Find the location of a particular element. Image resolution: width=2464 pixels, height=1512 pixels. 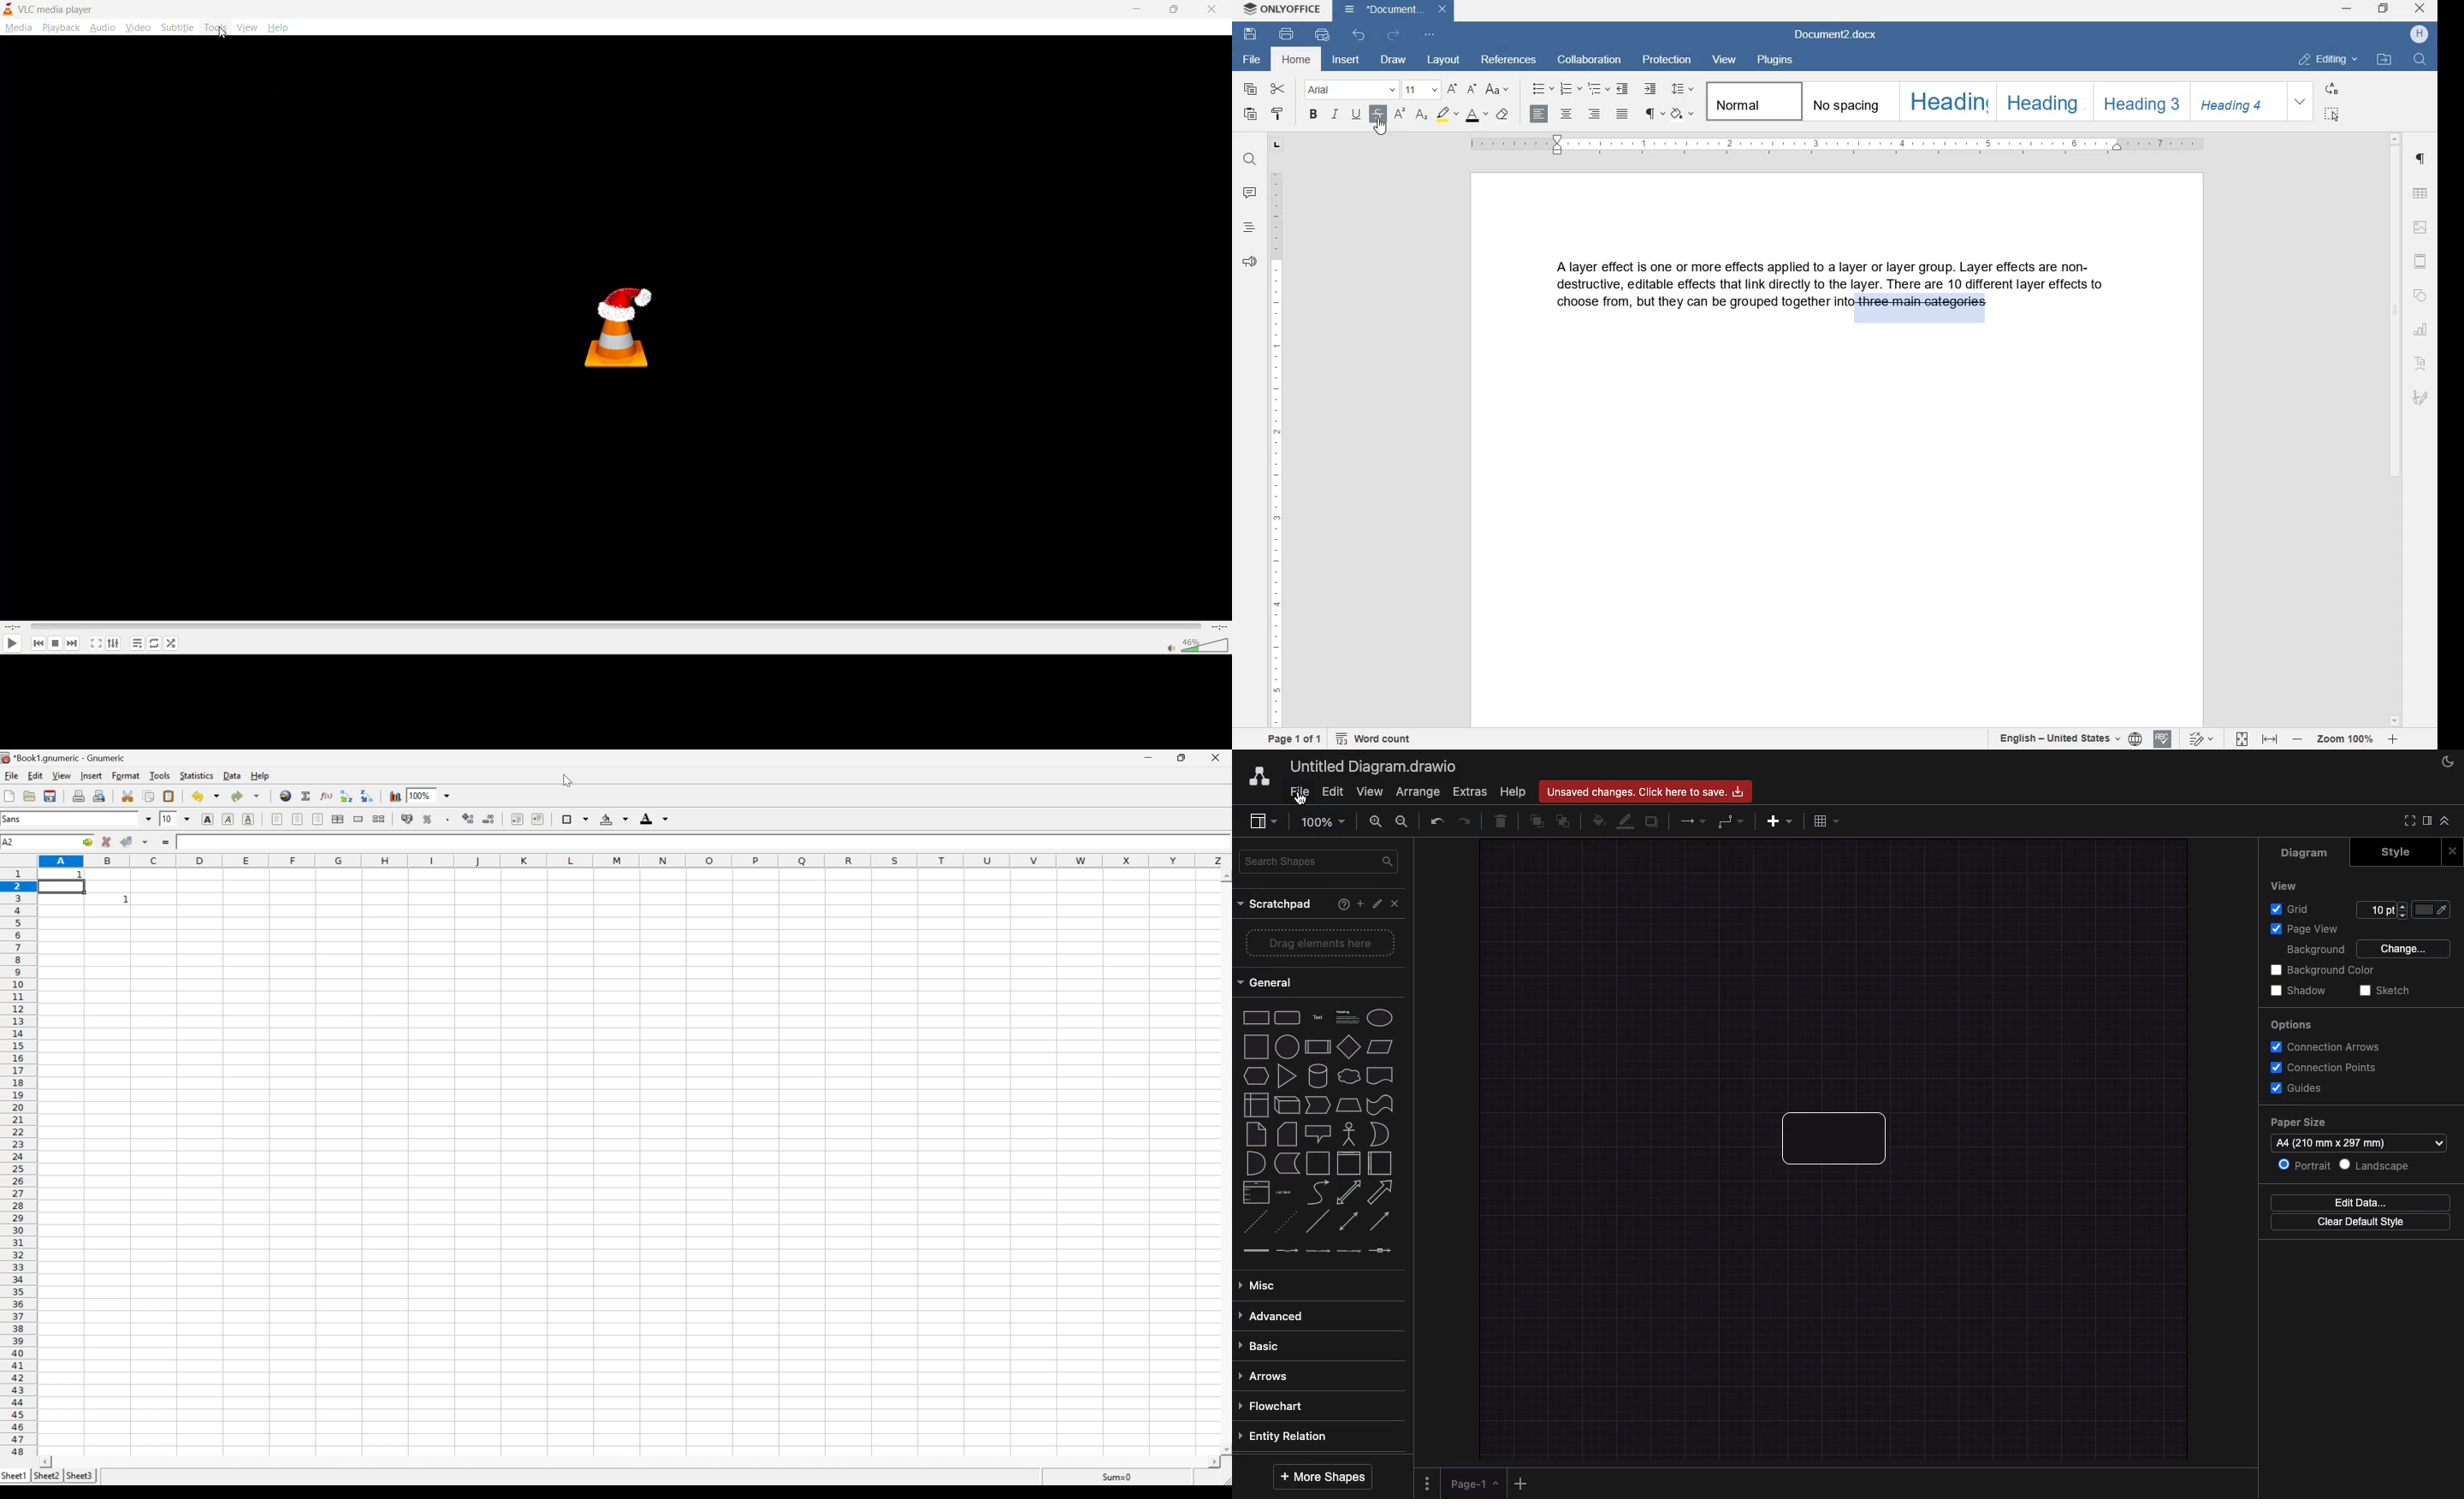

find is located at coordinates (2419, 60).